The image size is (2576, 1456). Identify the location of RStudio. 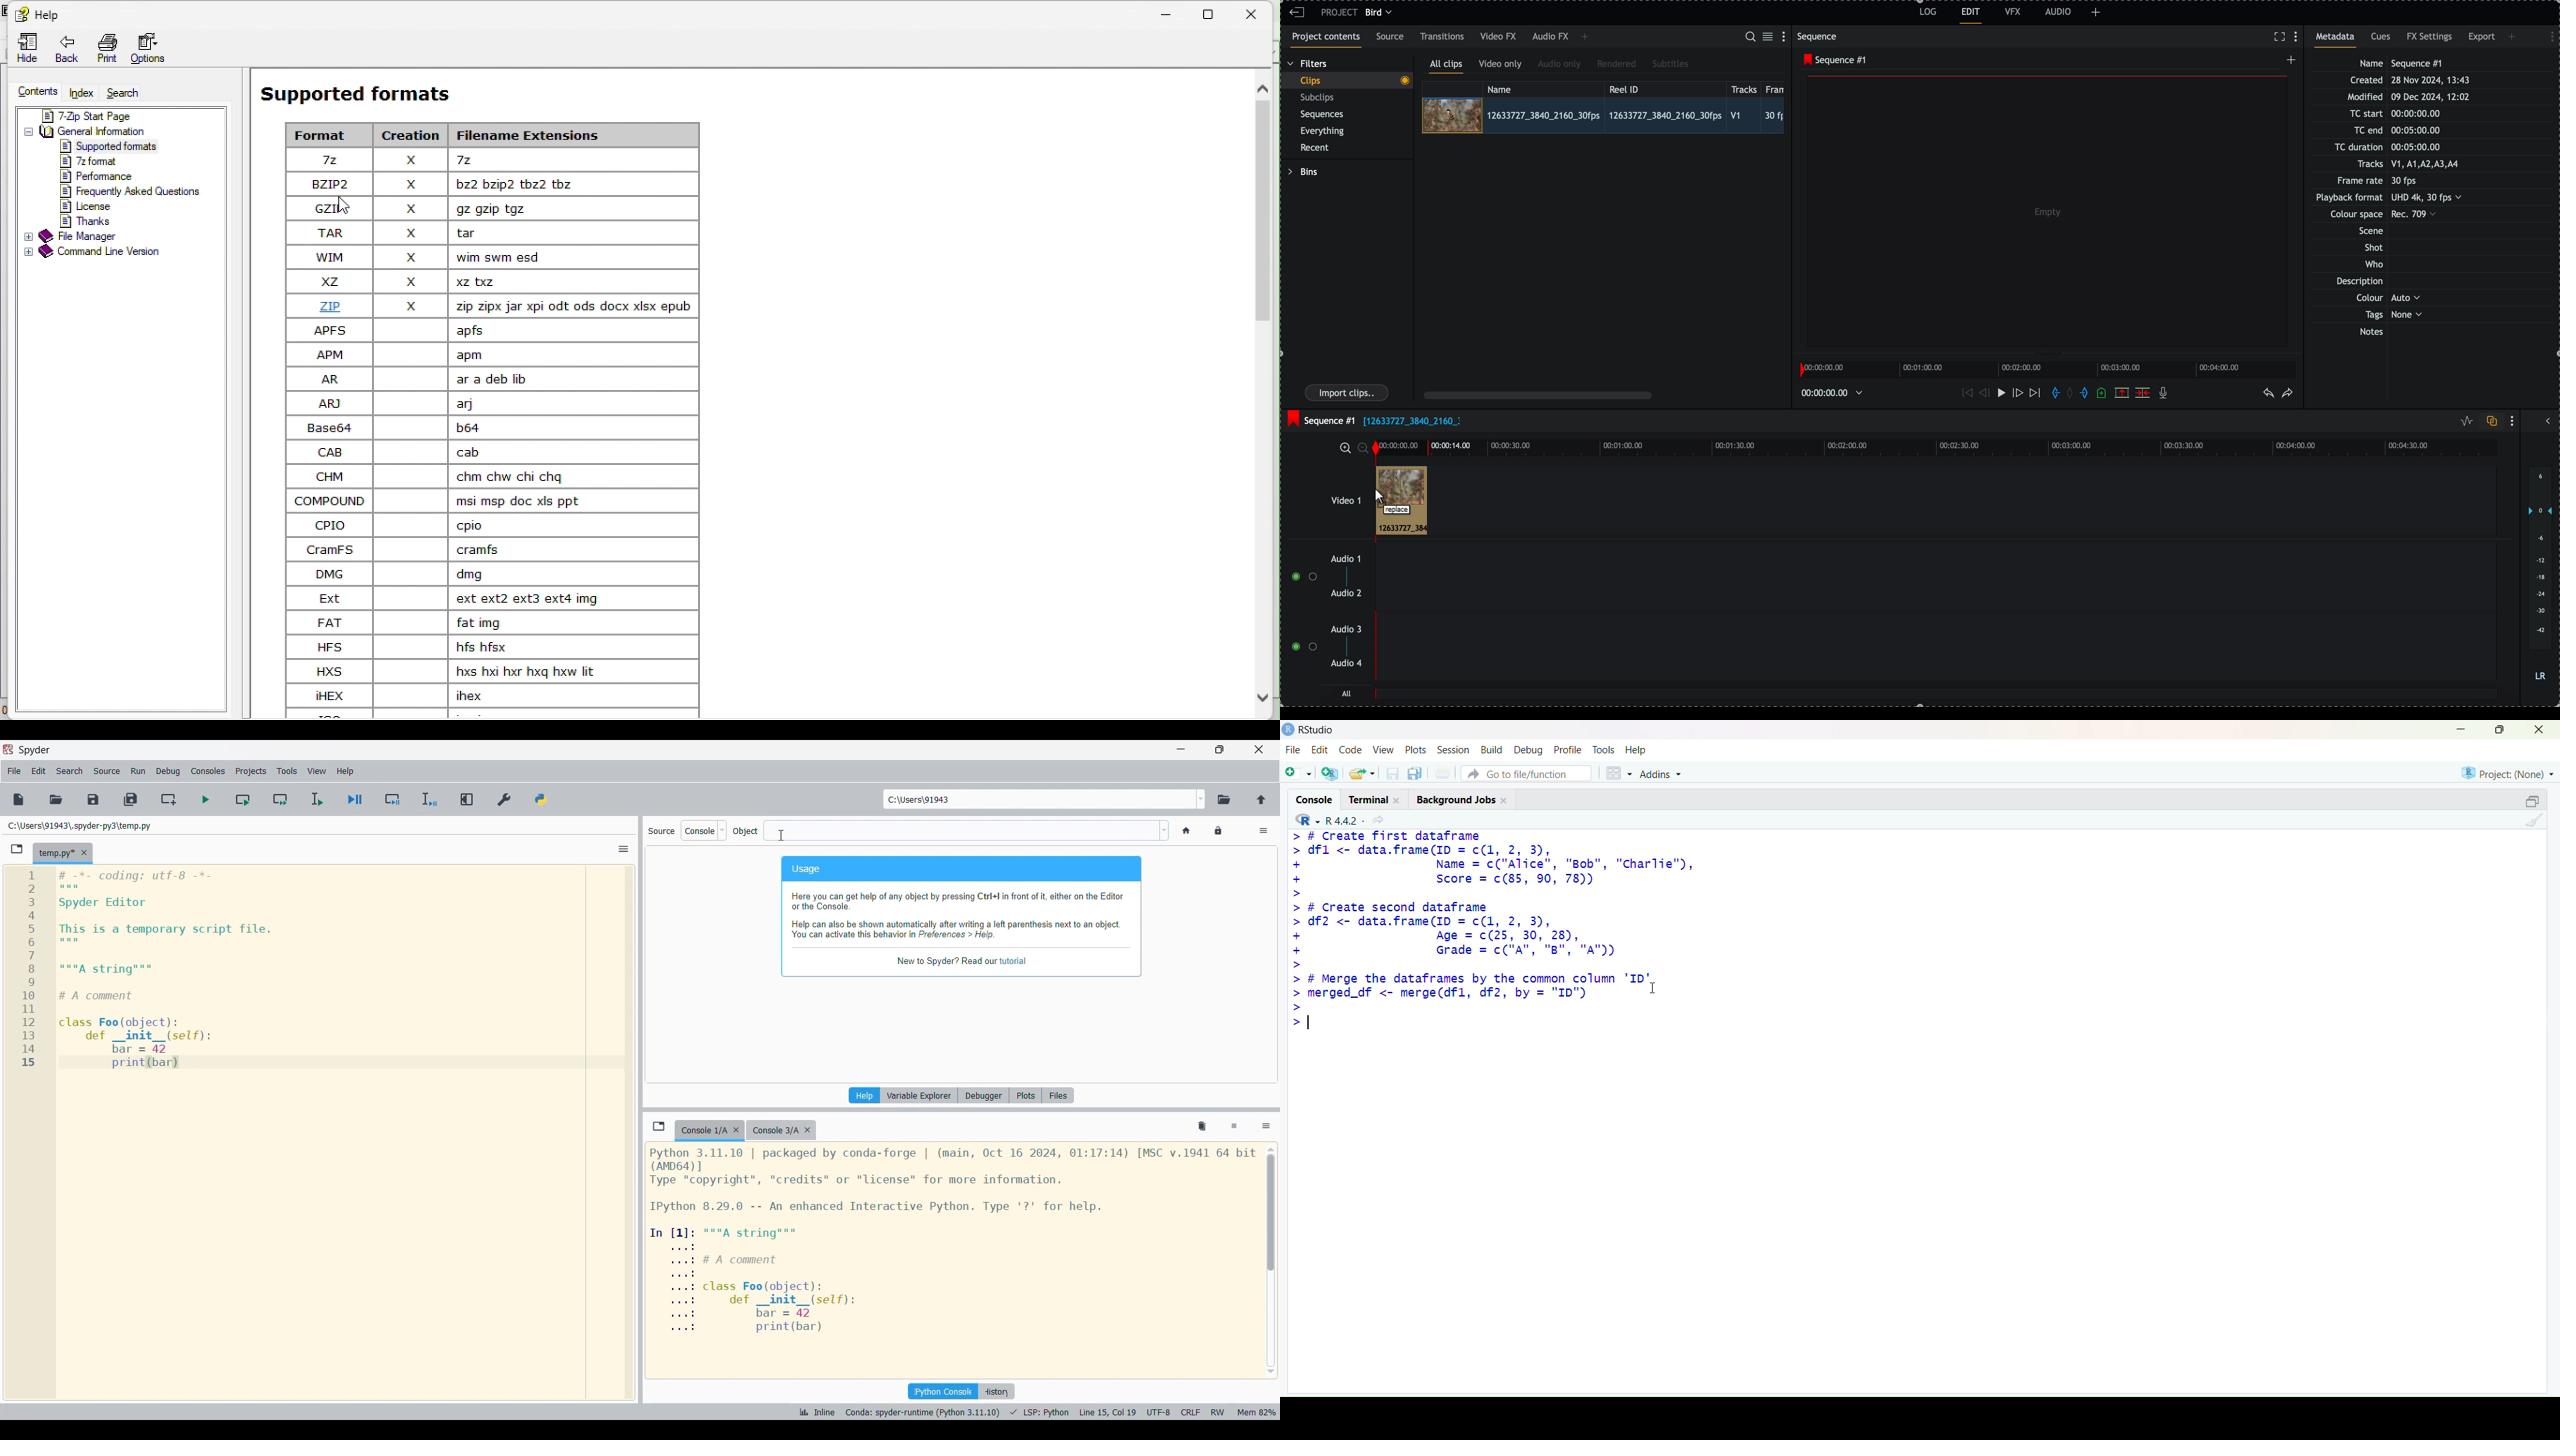
(1318, 730).